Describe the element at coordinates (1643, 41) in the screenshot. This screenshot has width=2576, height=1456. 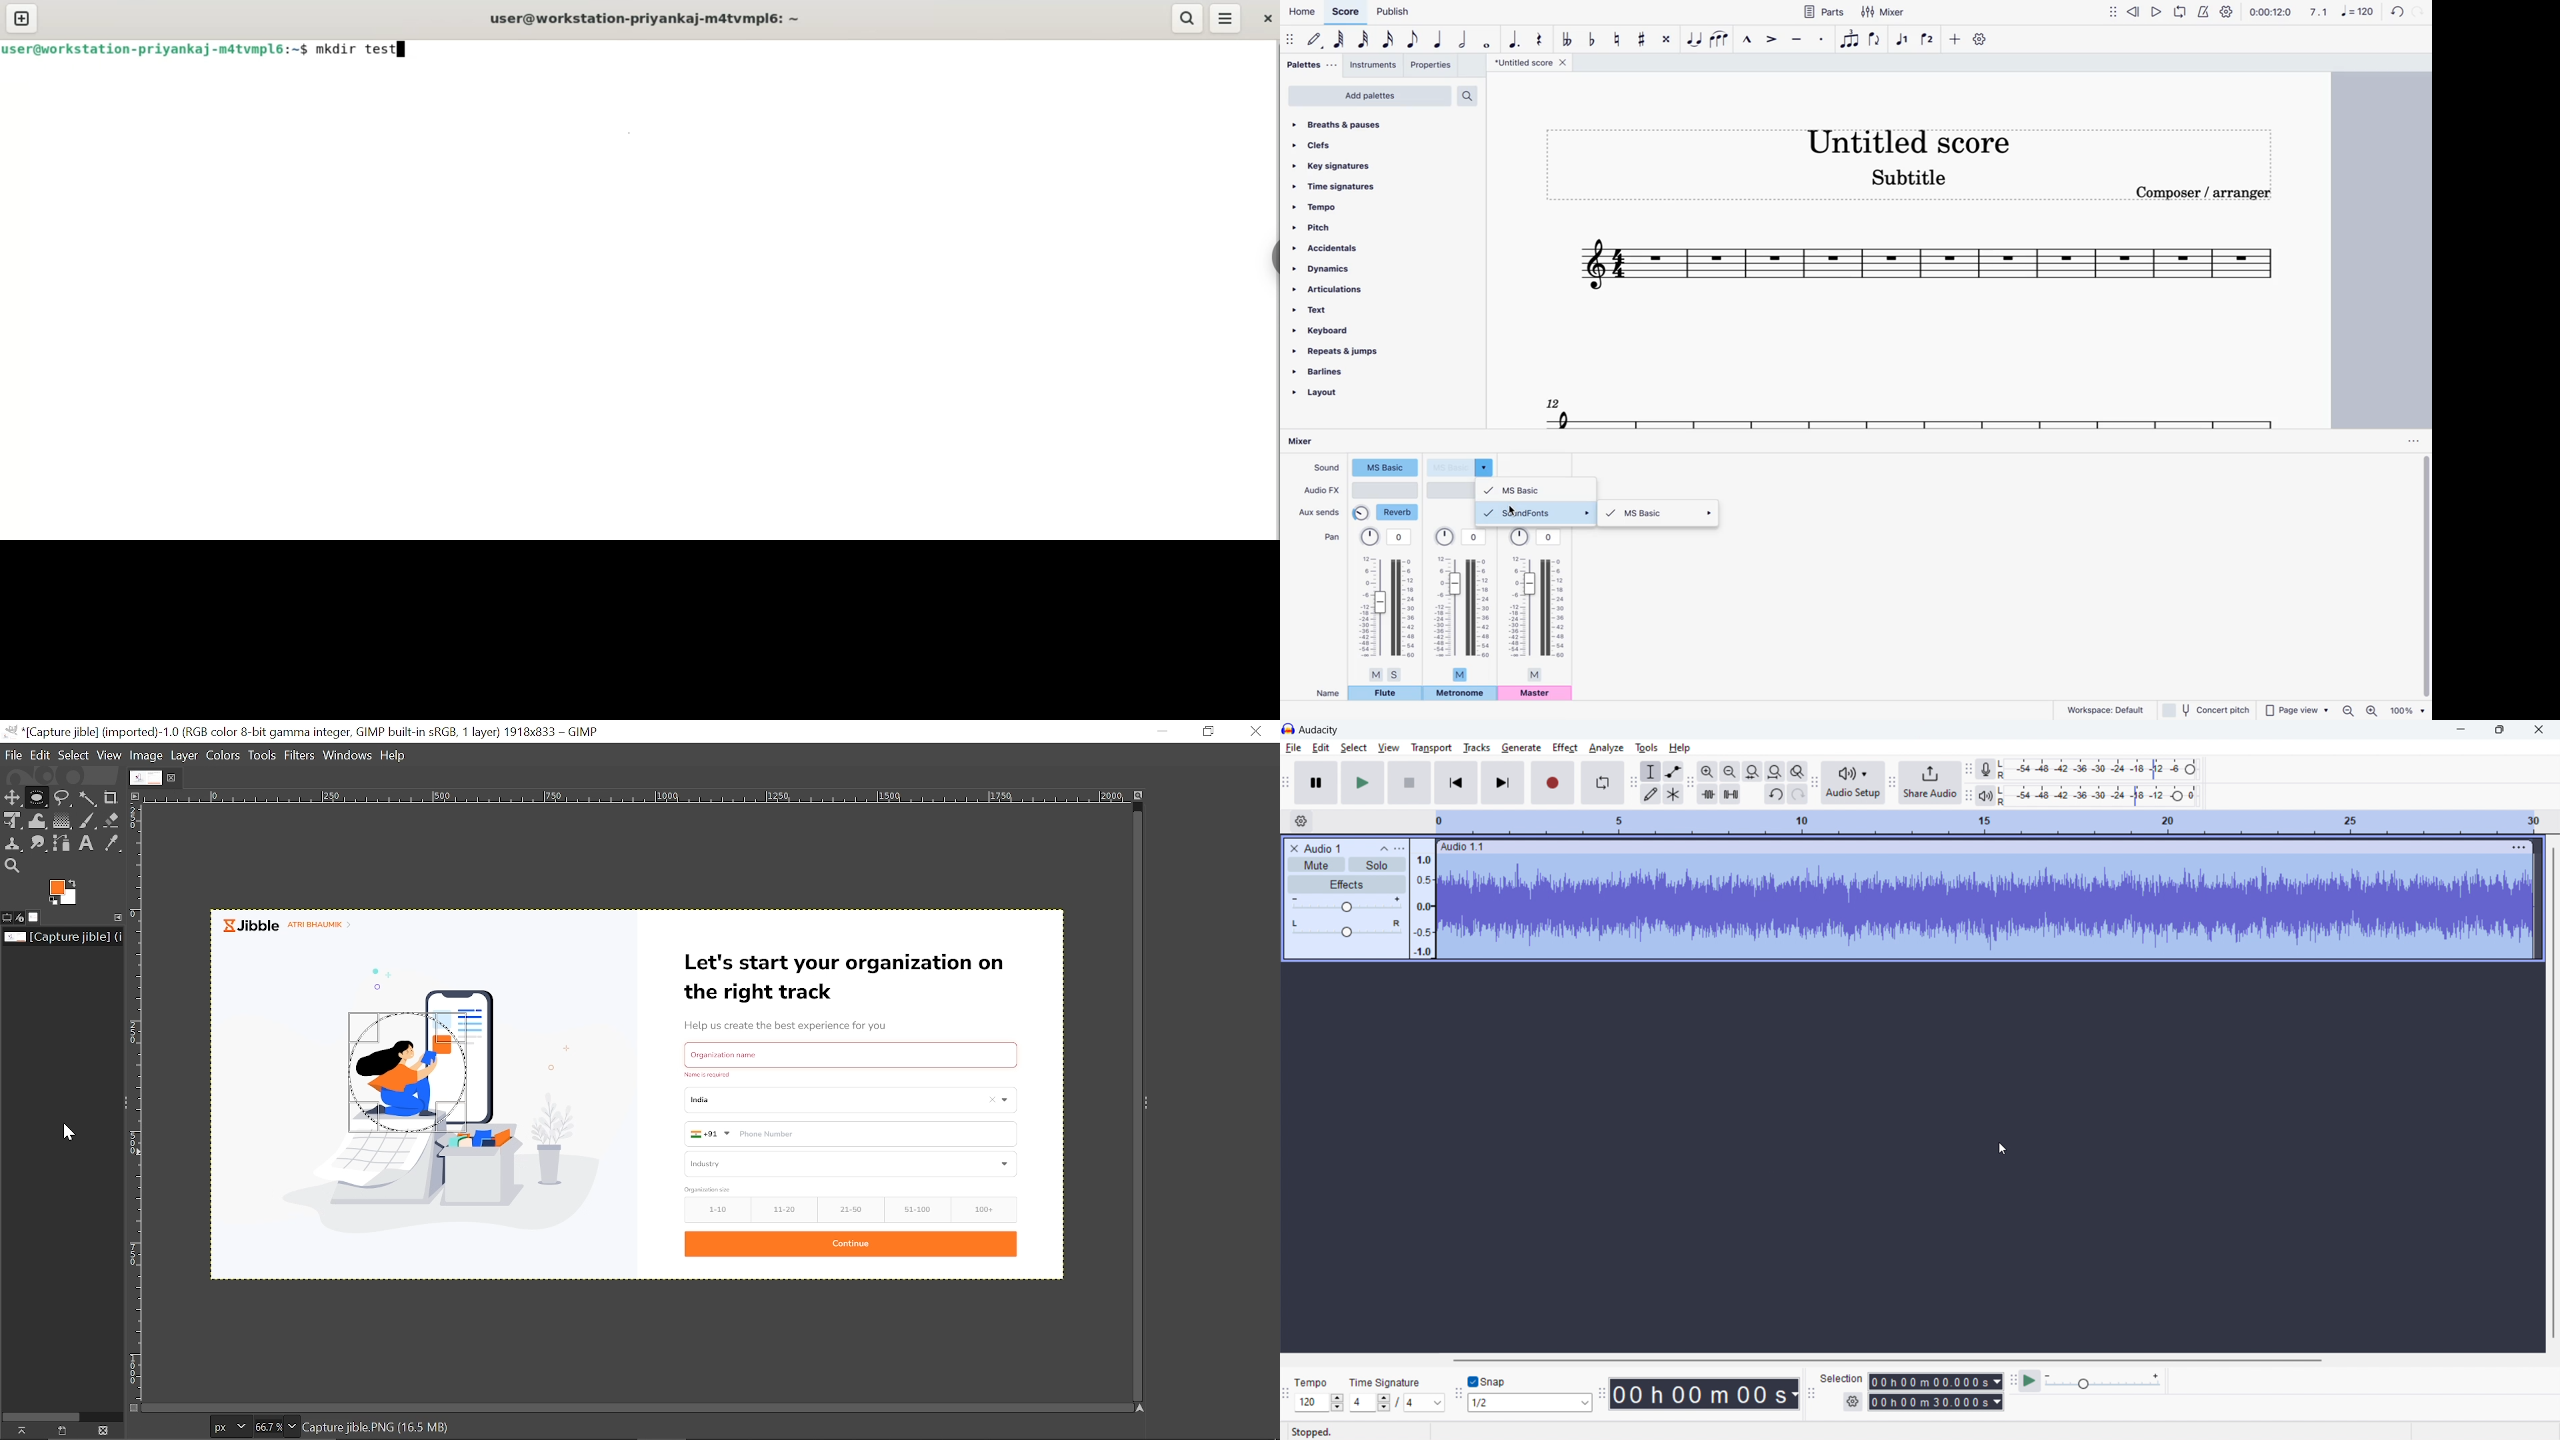
I see `toggle sharp` at that location.